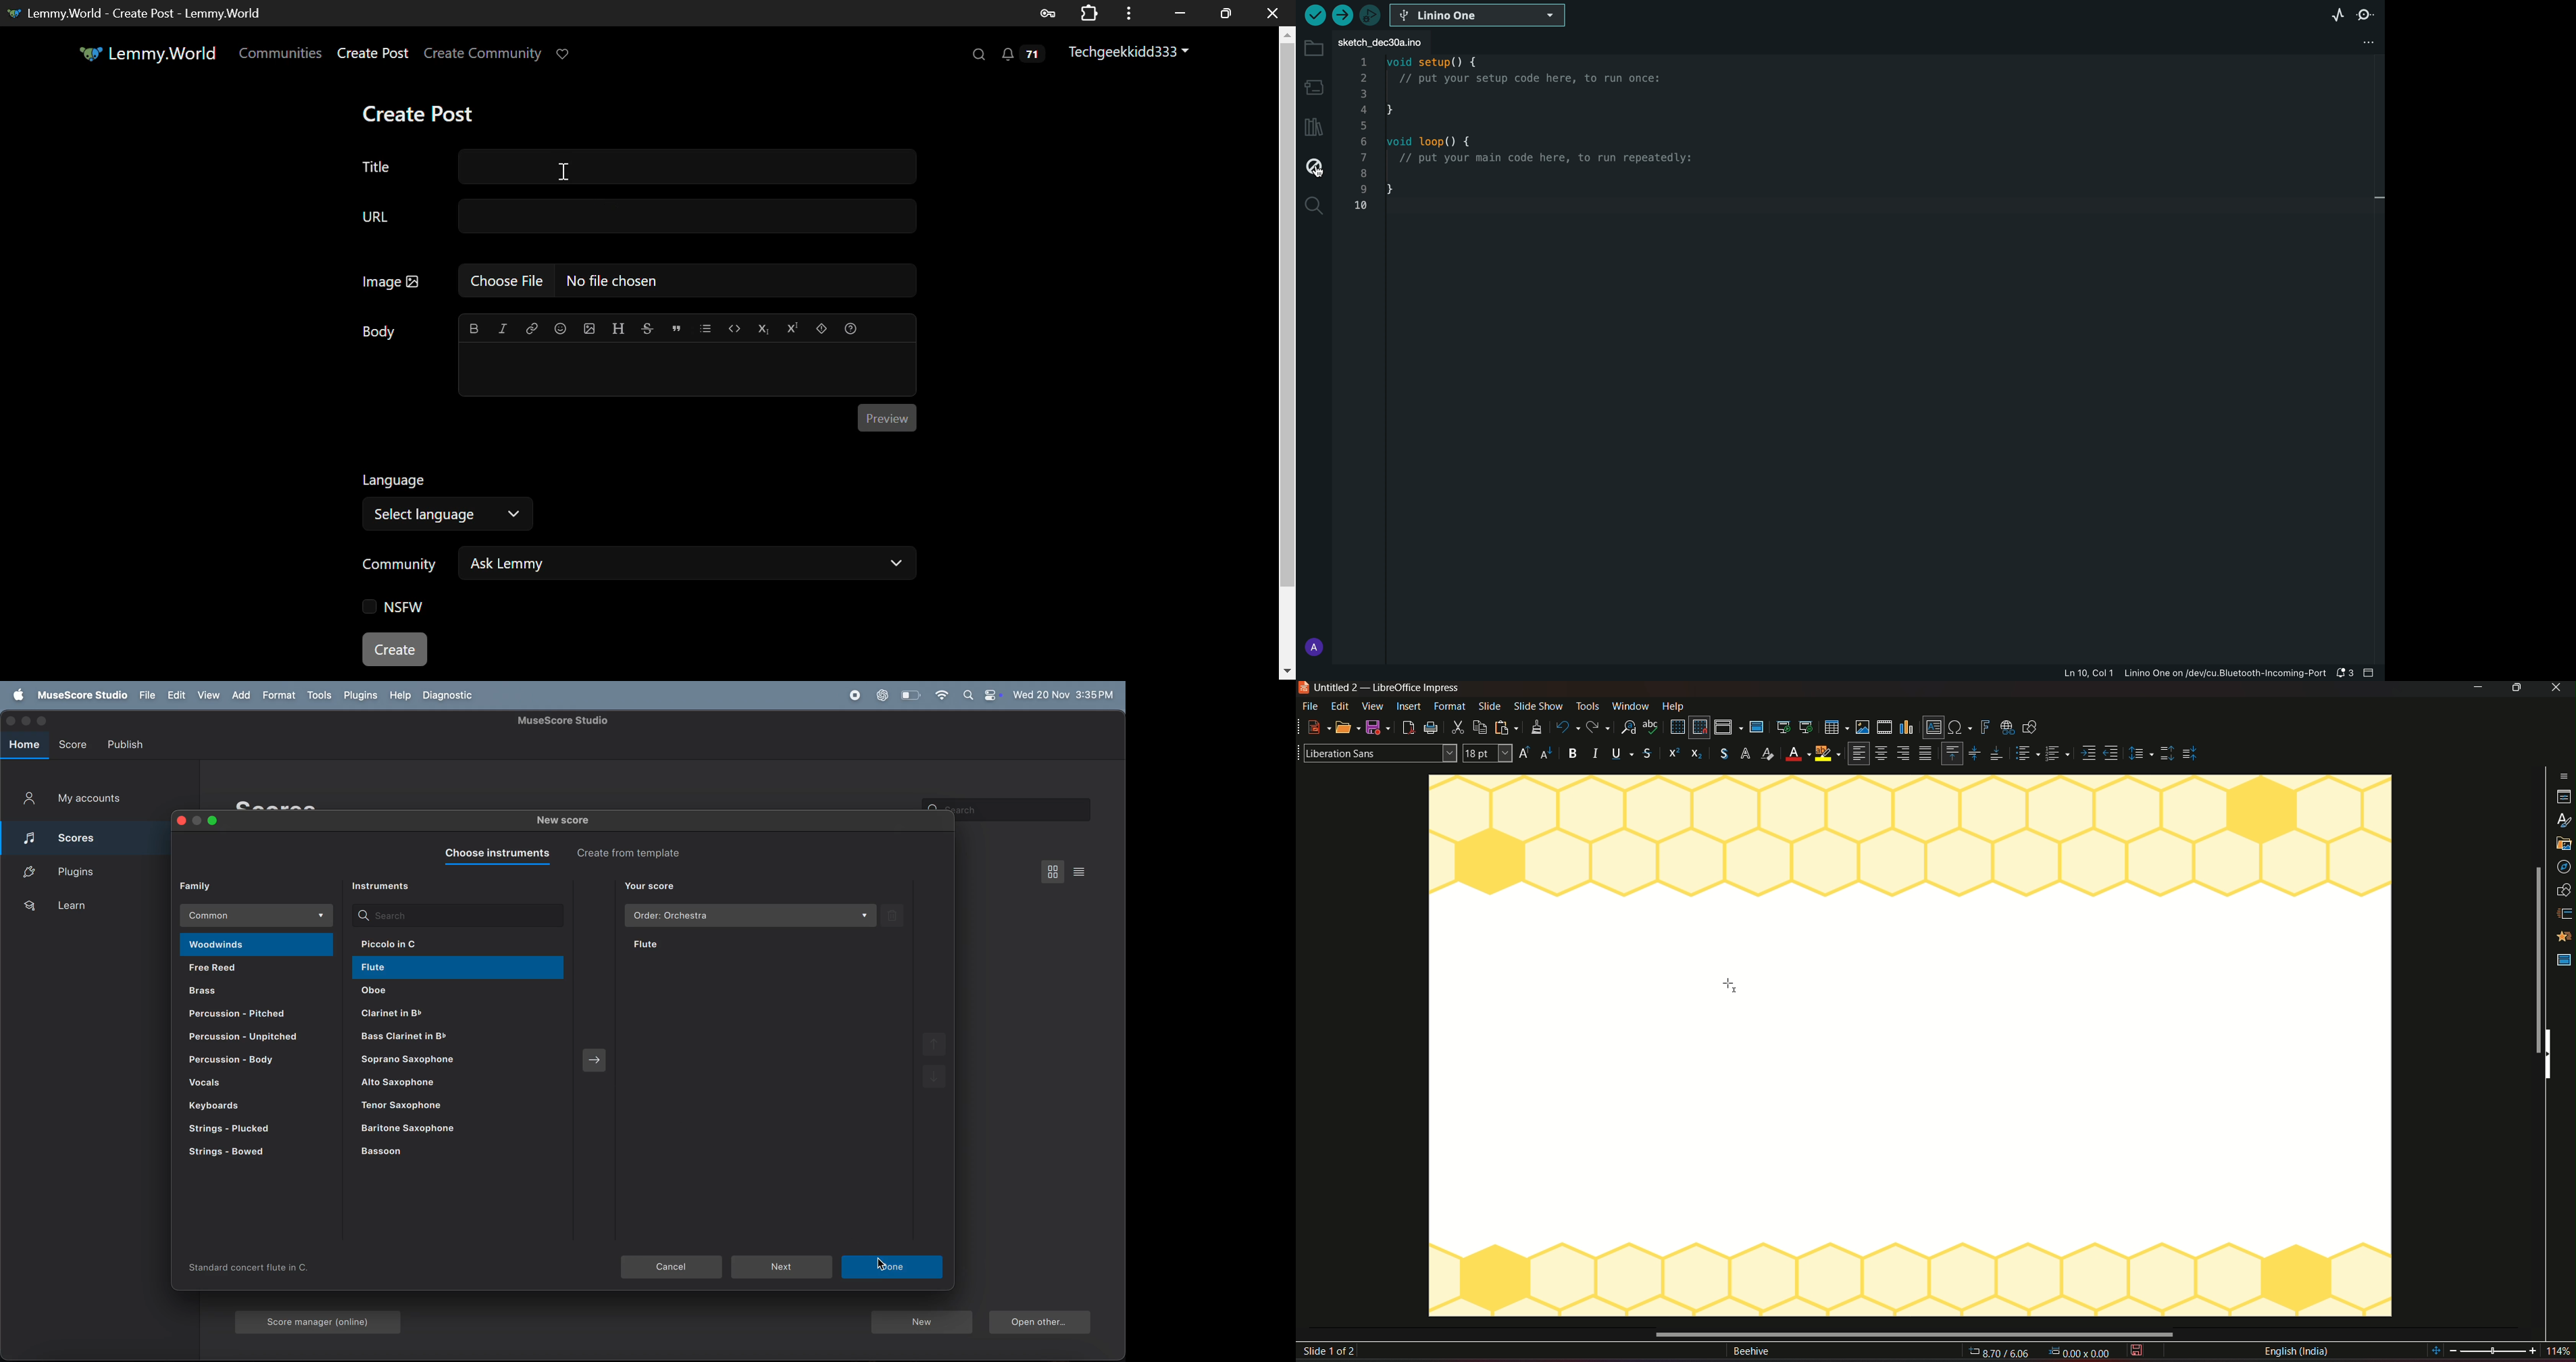 Image resolution: width=2576 pixels, height=1372 pixels. Describe the element at coordinates (1933, 728) in the screenshot. I see `insert text box` at that location.